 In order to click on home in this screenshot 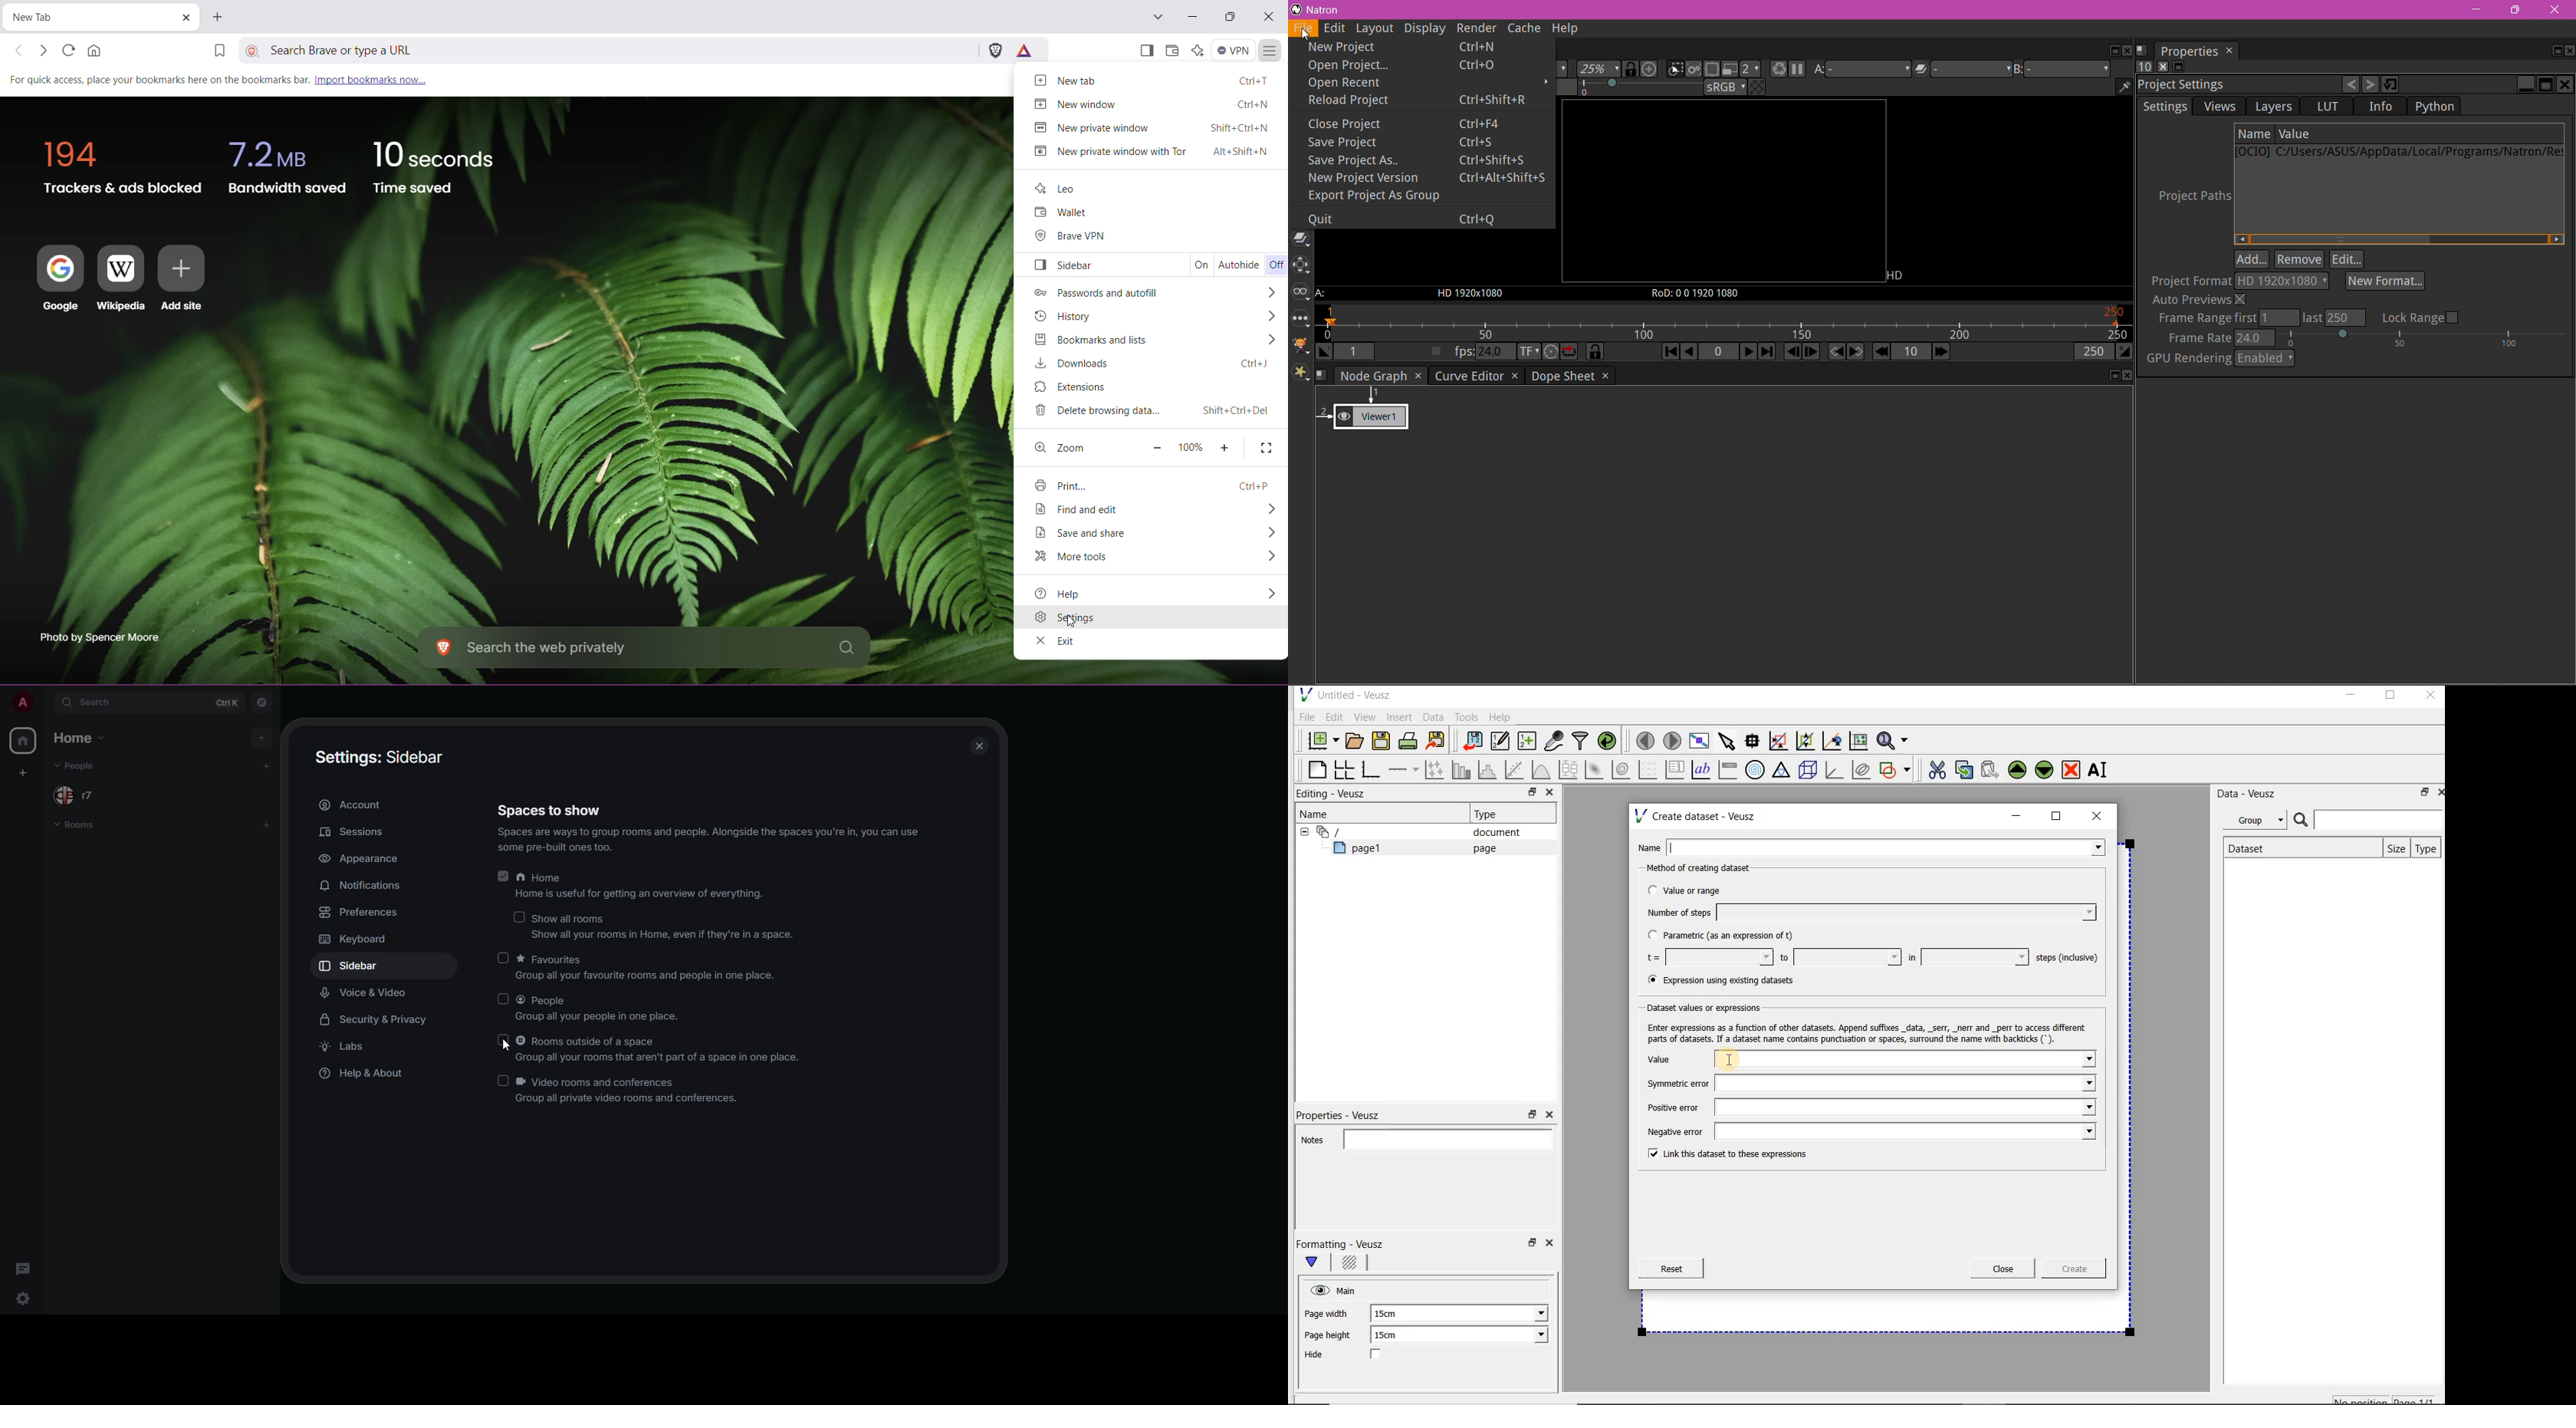, I will do `click(76, 738)`.